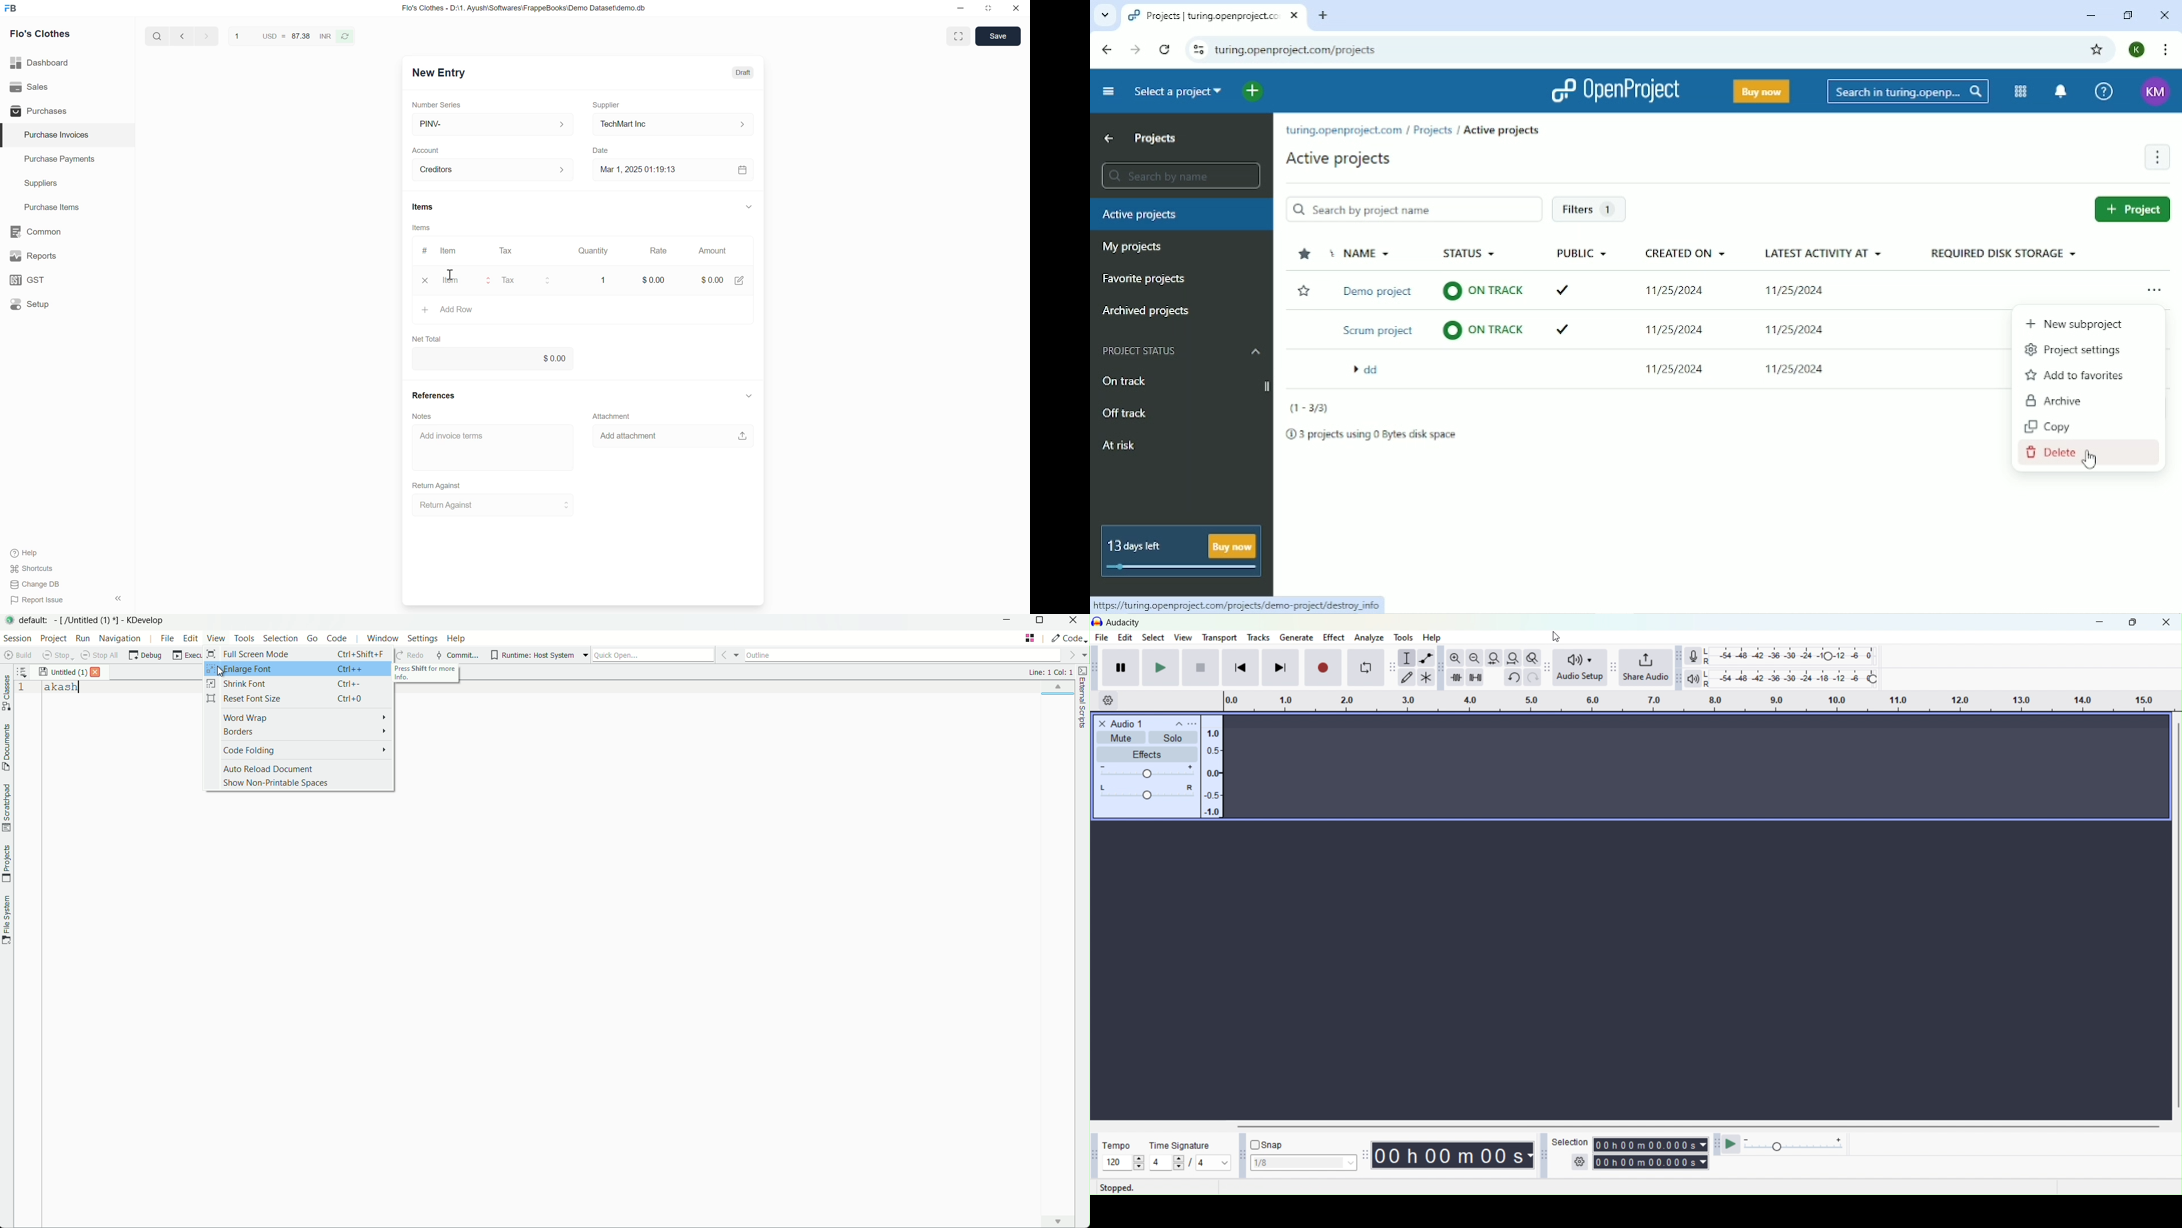 The height and width of the screenshot is (1232, 2184). I want to click on File, so click(1103, 638).